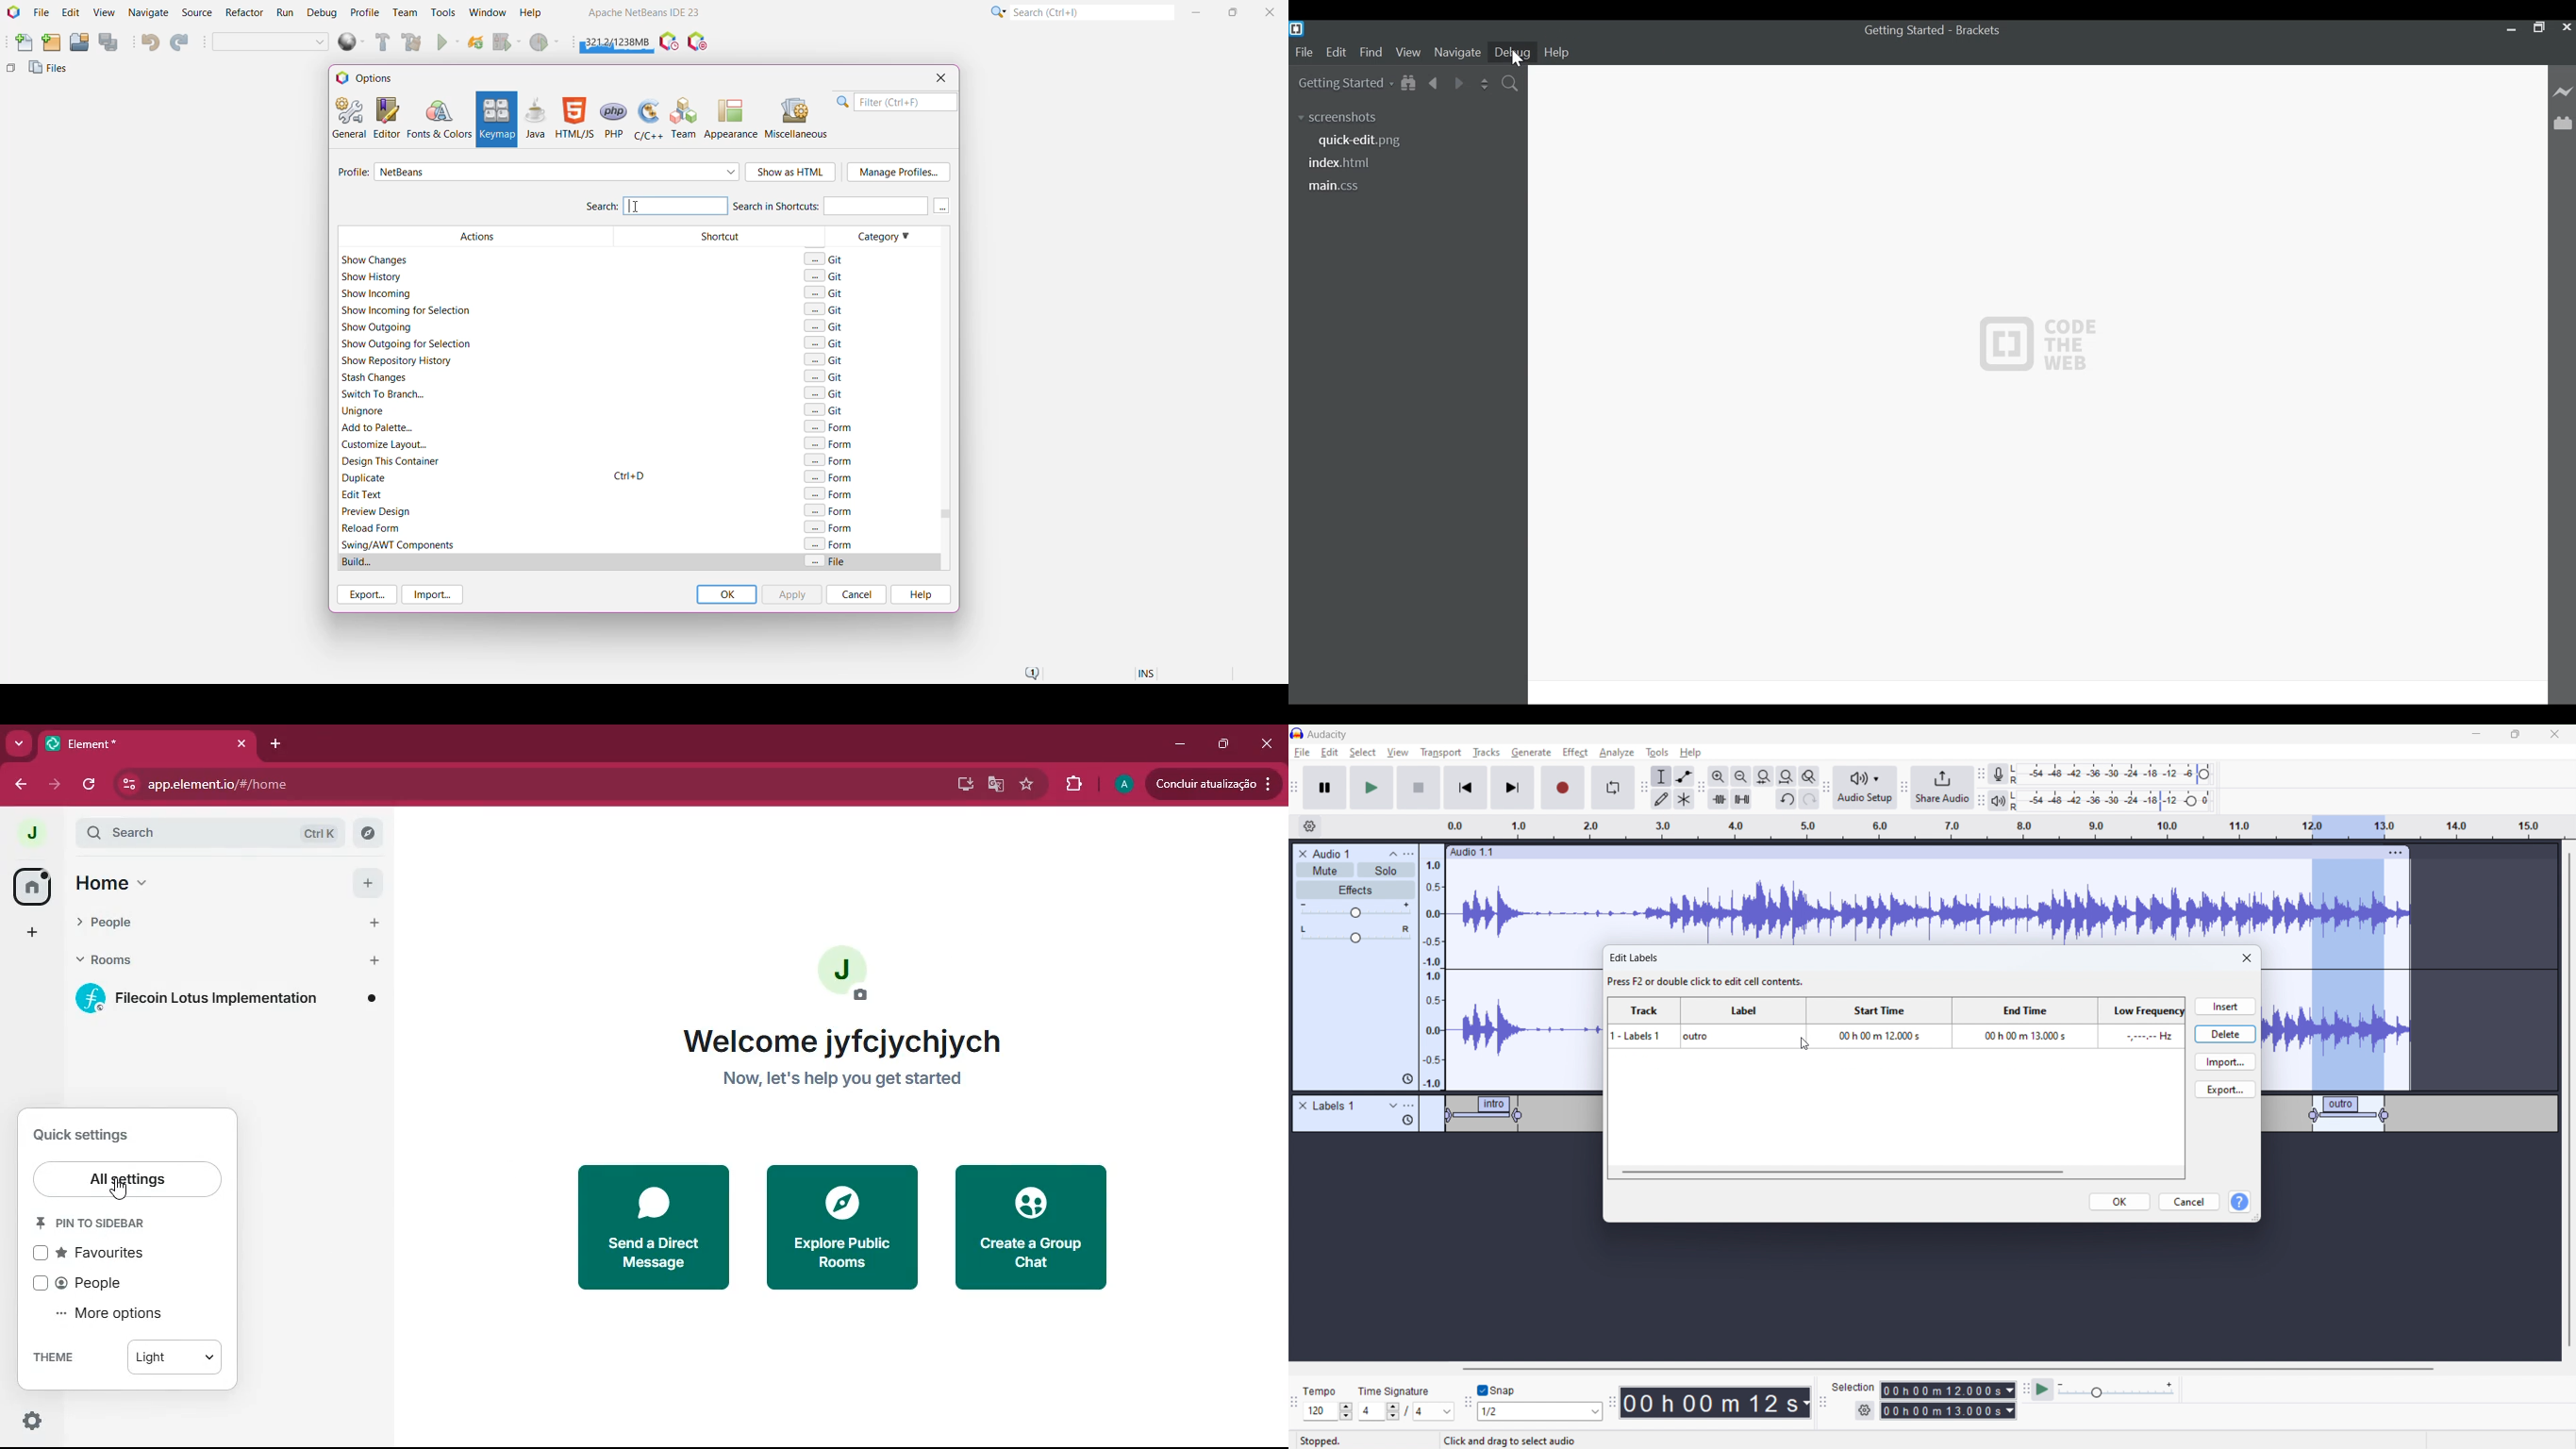 The image size is (2576, 1456). I want to click on refresh, so click(90, 785).